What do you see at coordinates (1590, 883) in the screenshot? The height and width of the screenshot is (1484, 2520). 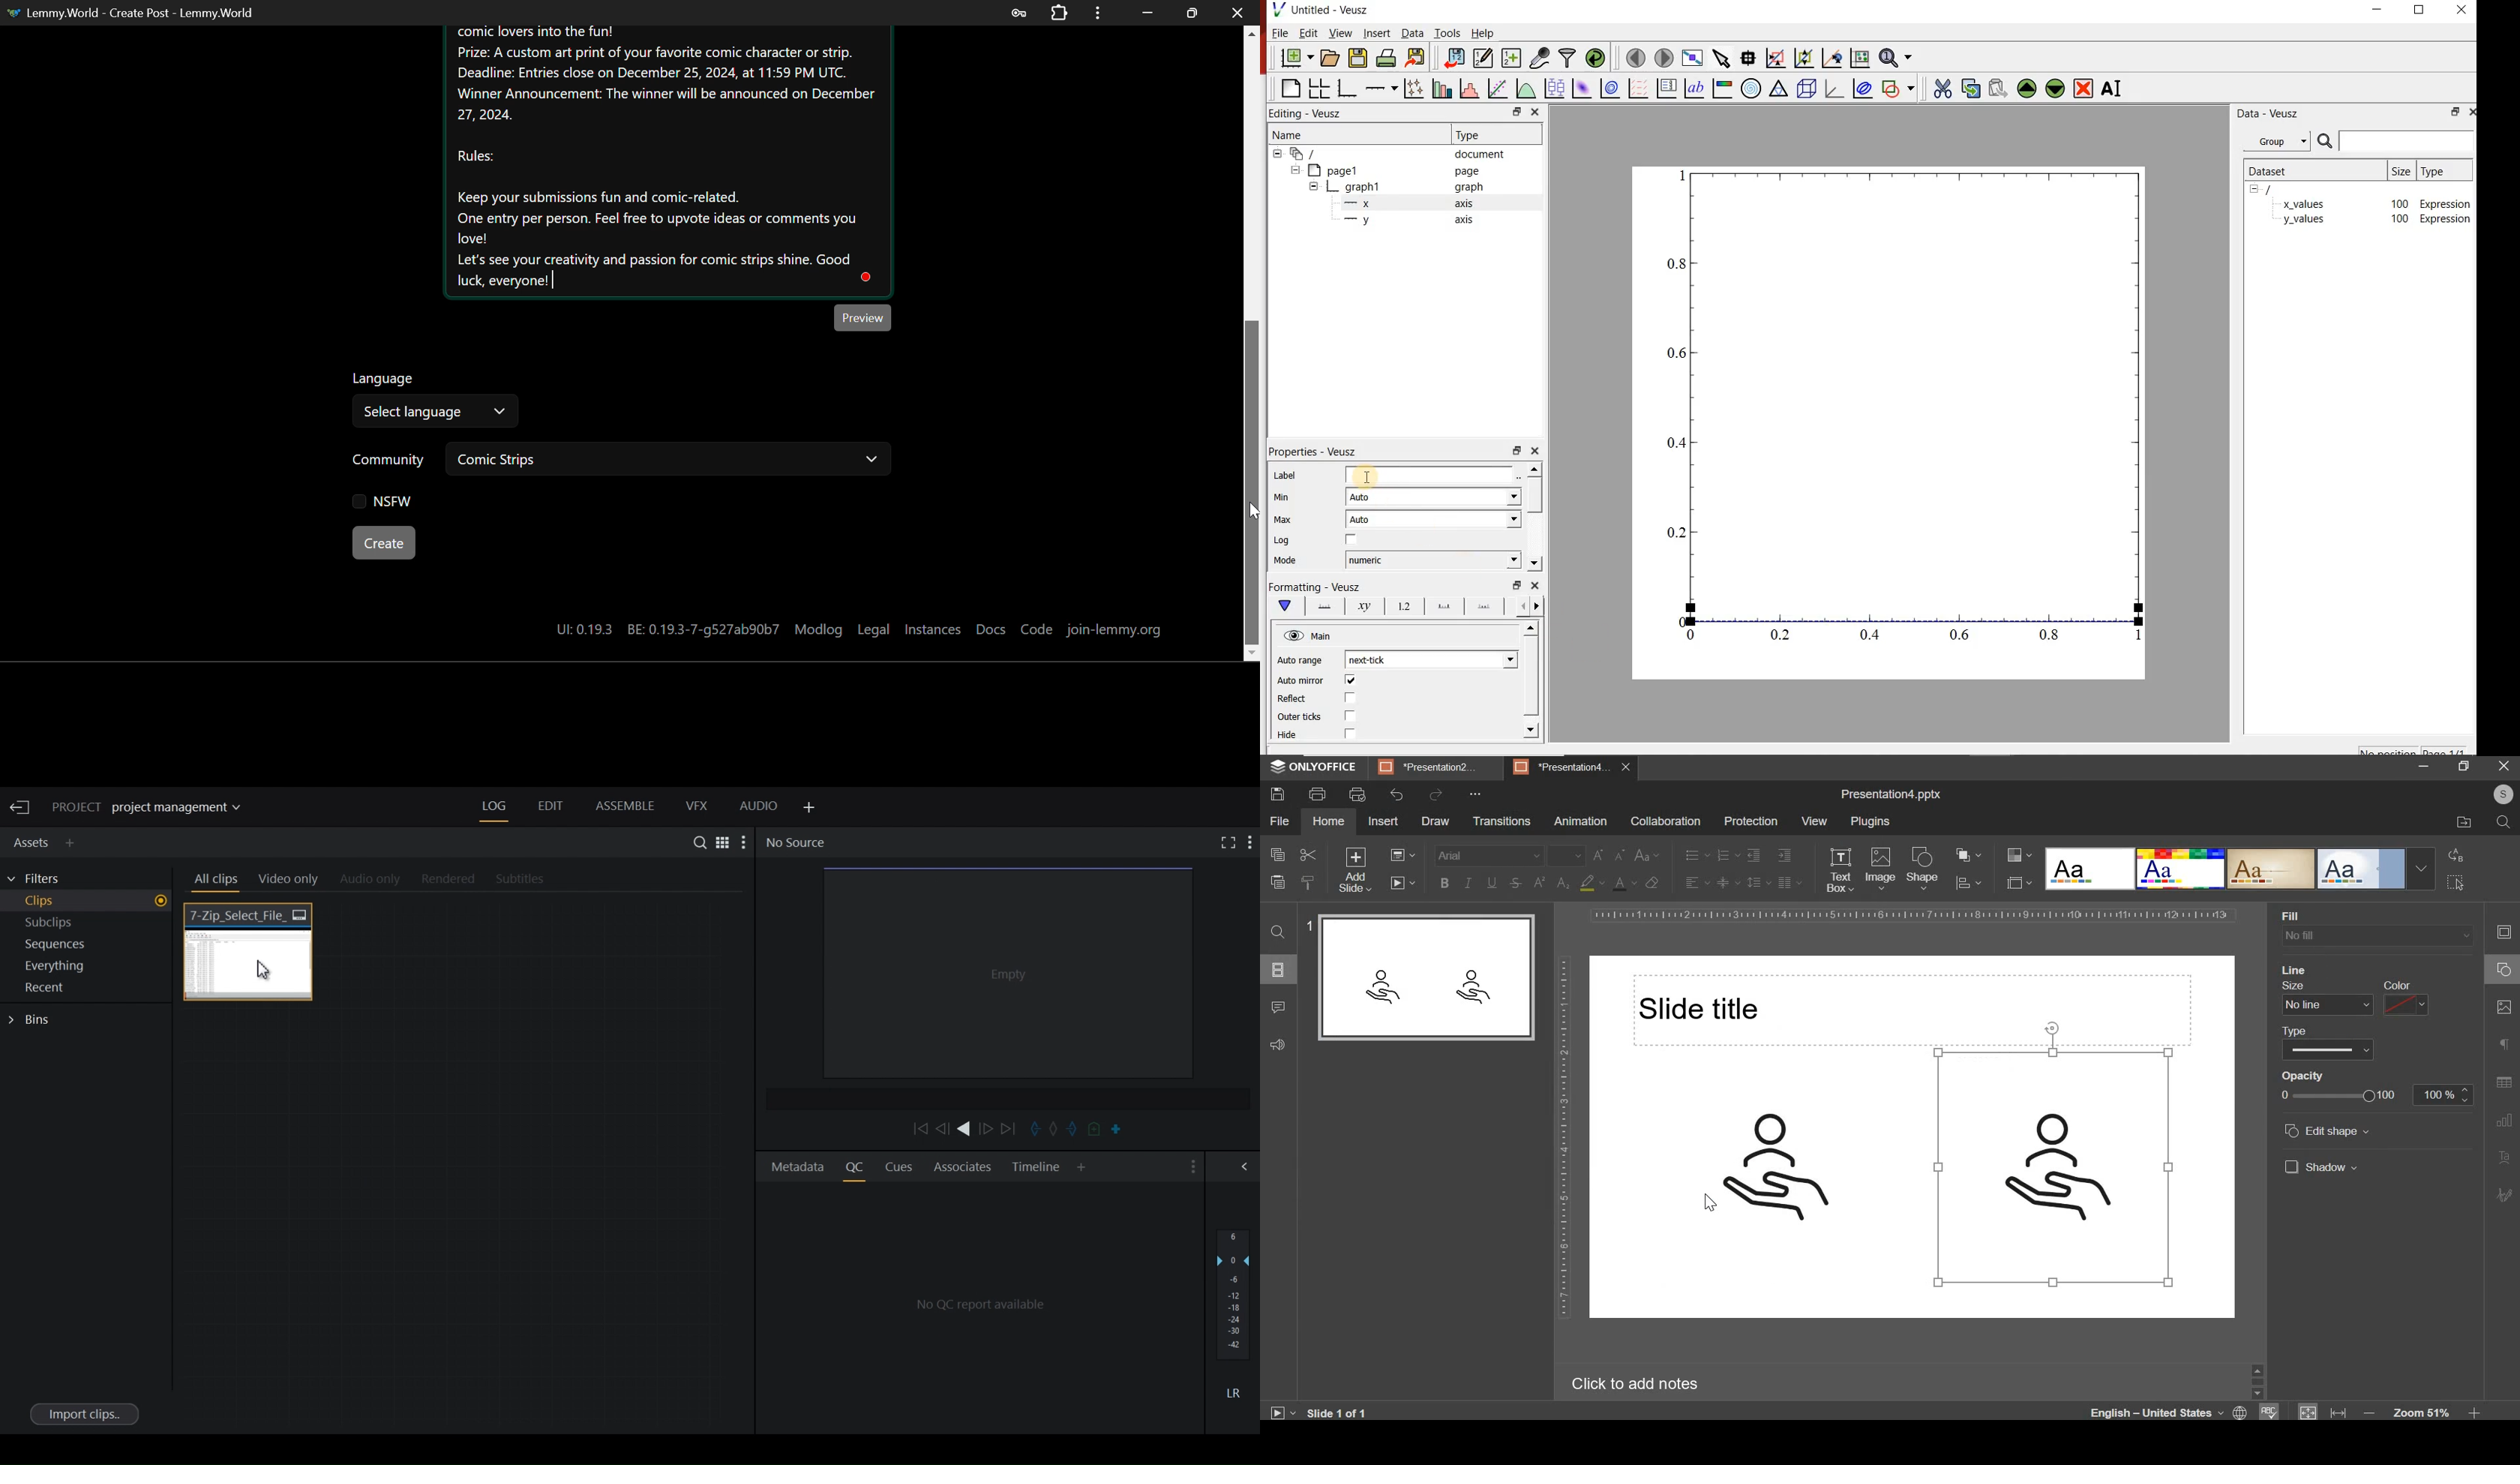 I see `fill color` at bounding box center [1590, 883].